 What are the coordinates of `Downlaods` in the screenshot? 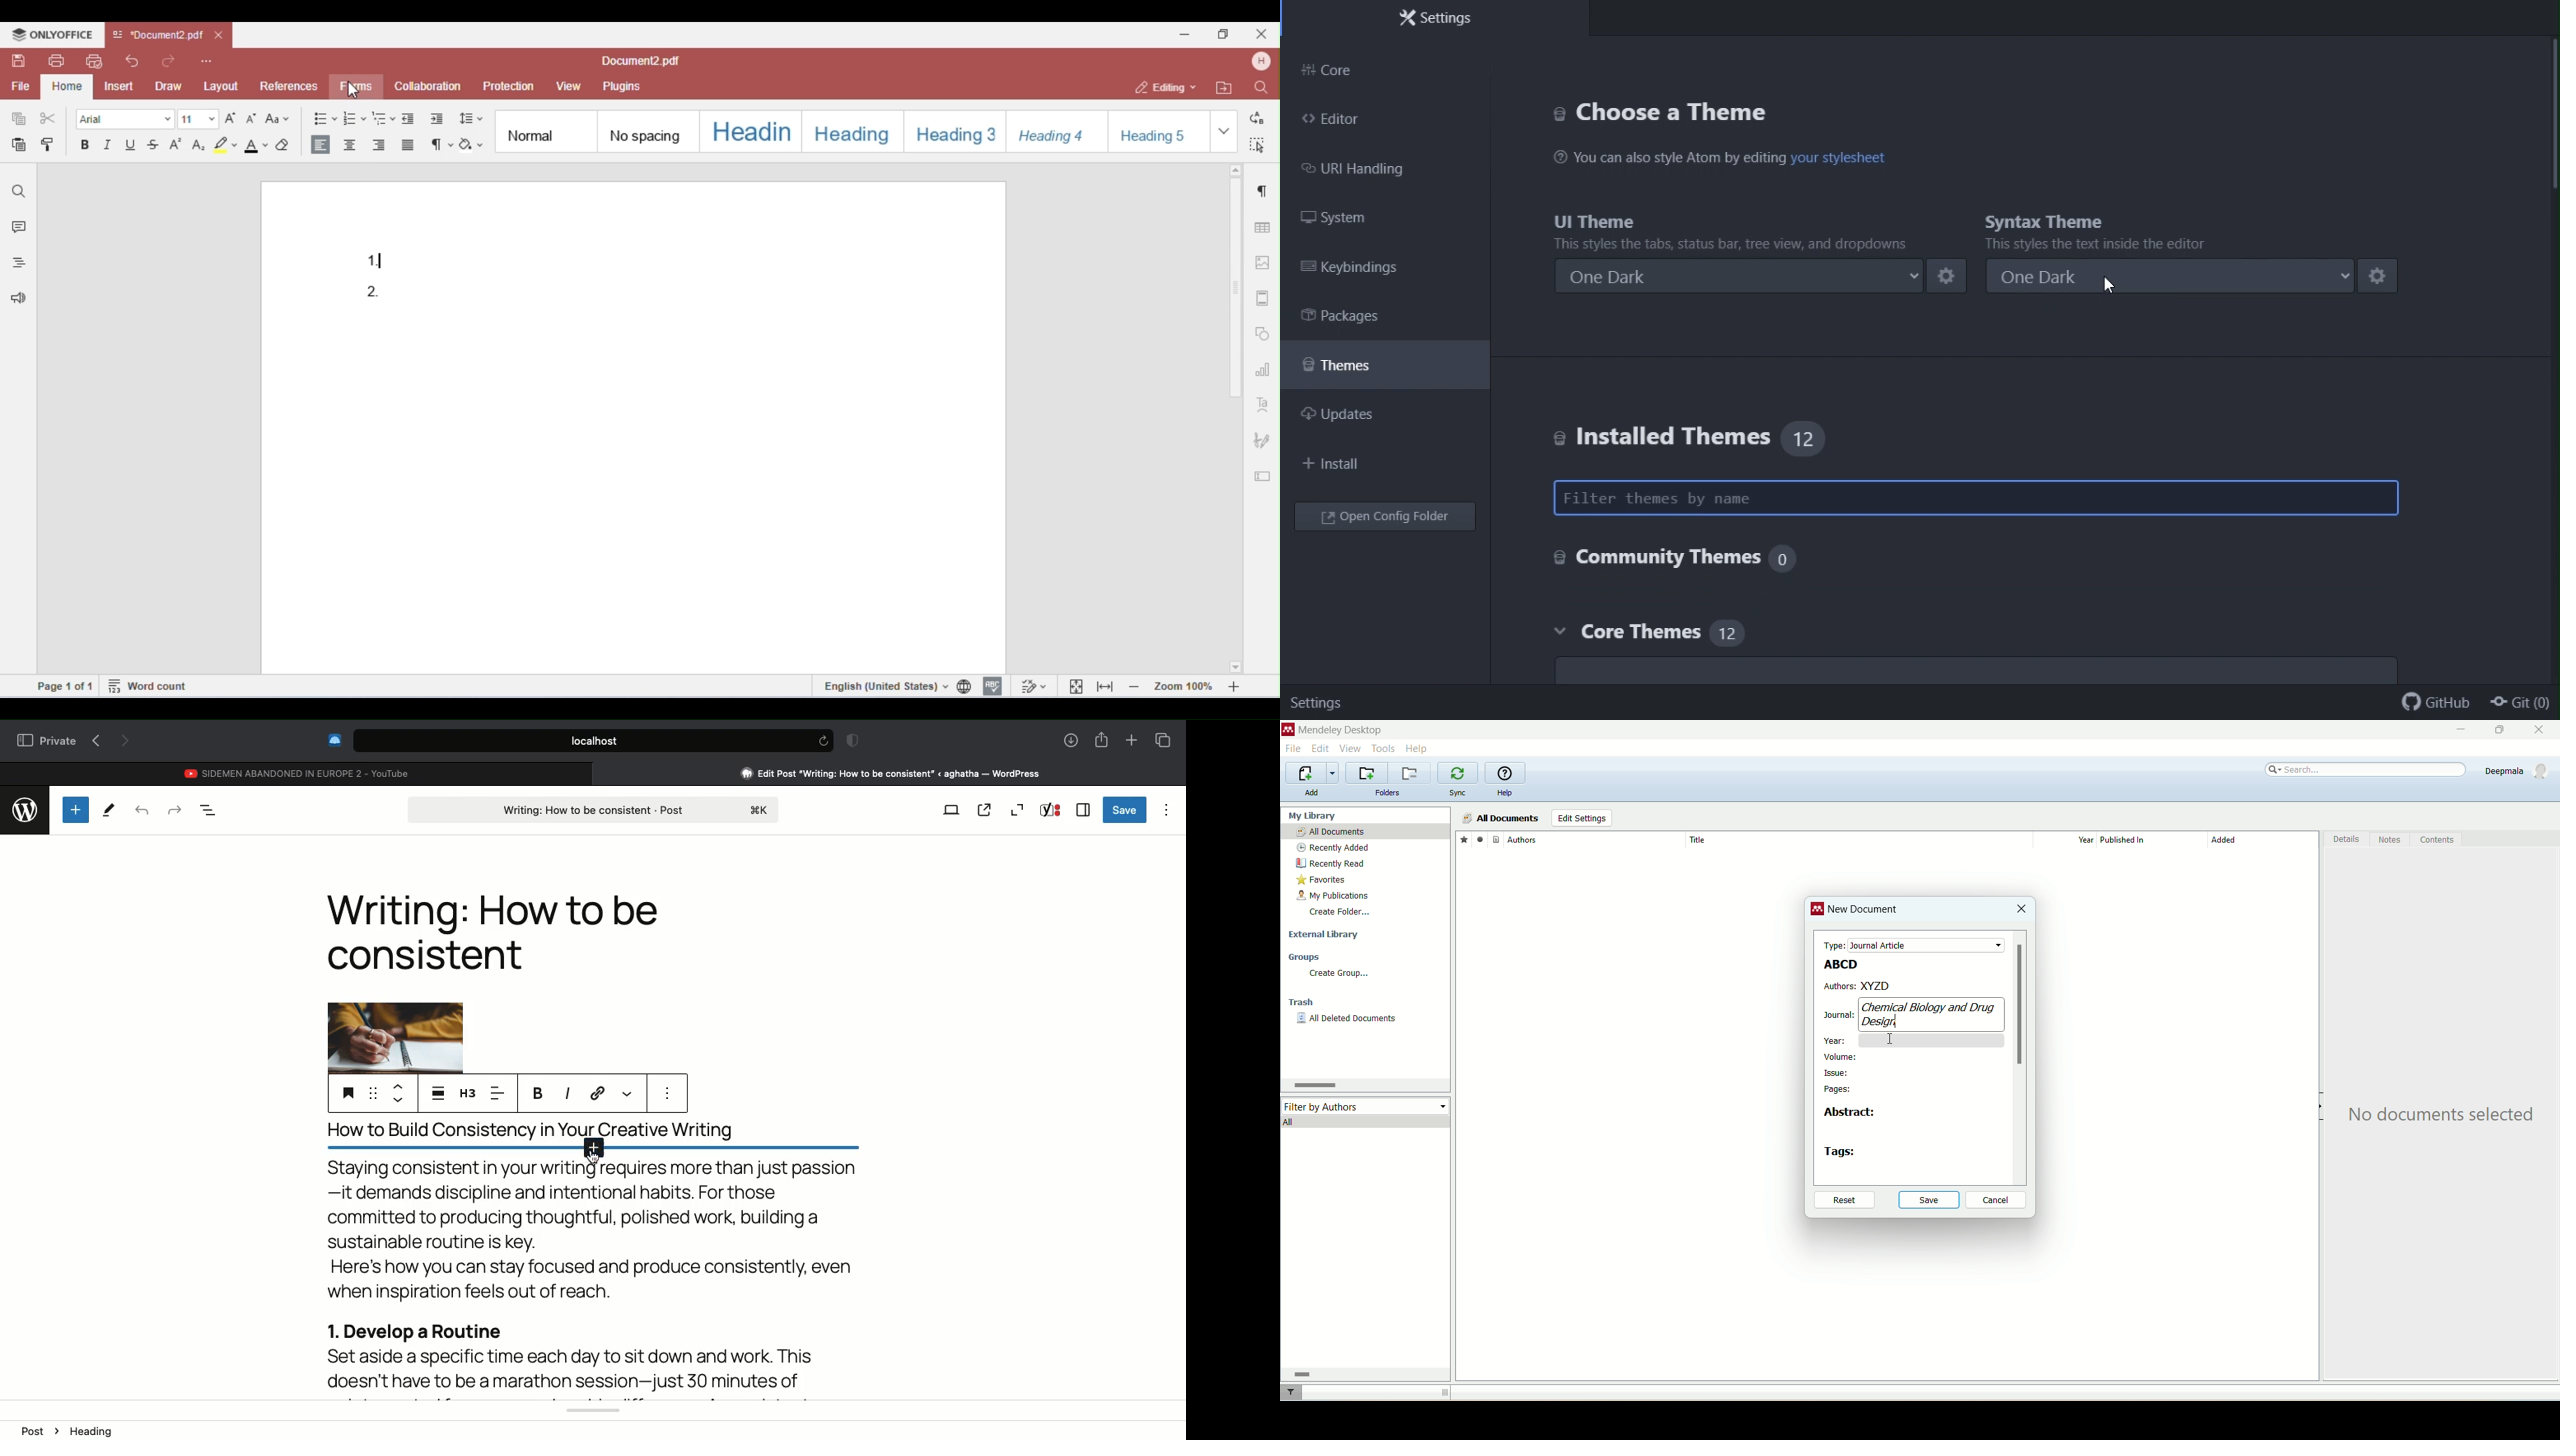 It's located at (1068, 741).